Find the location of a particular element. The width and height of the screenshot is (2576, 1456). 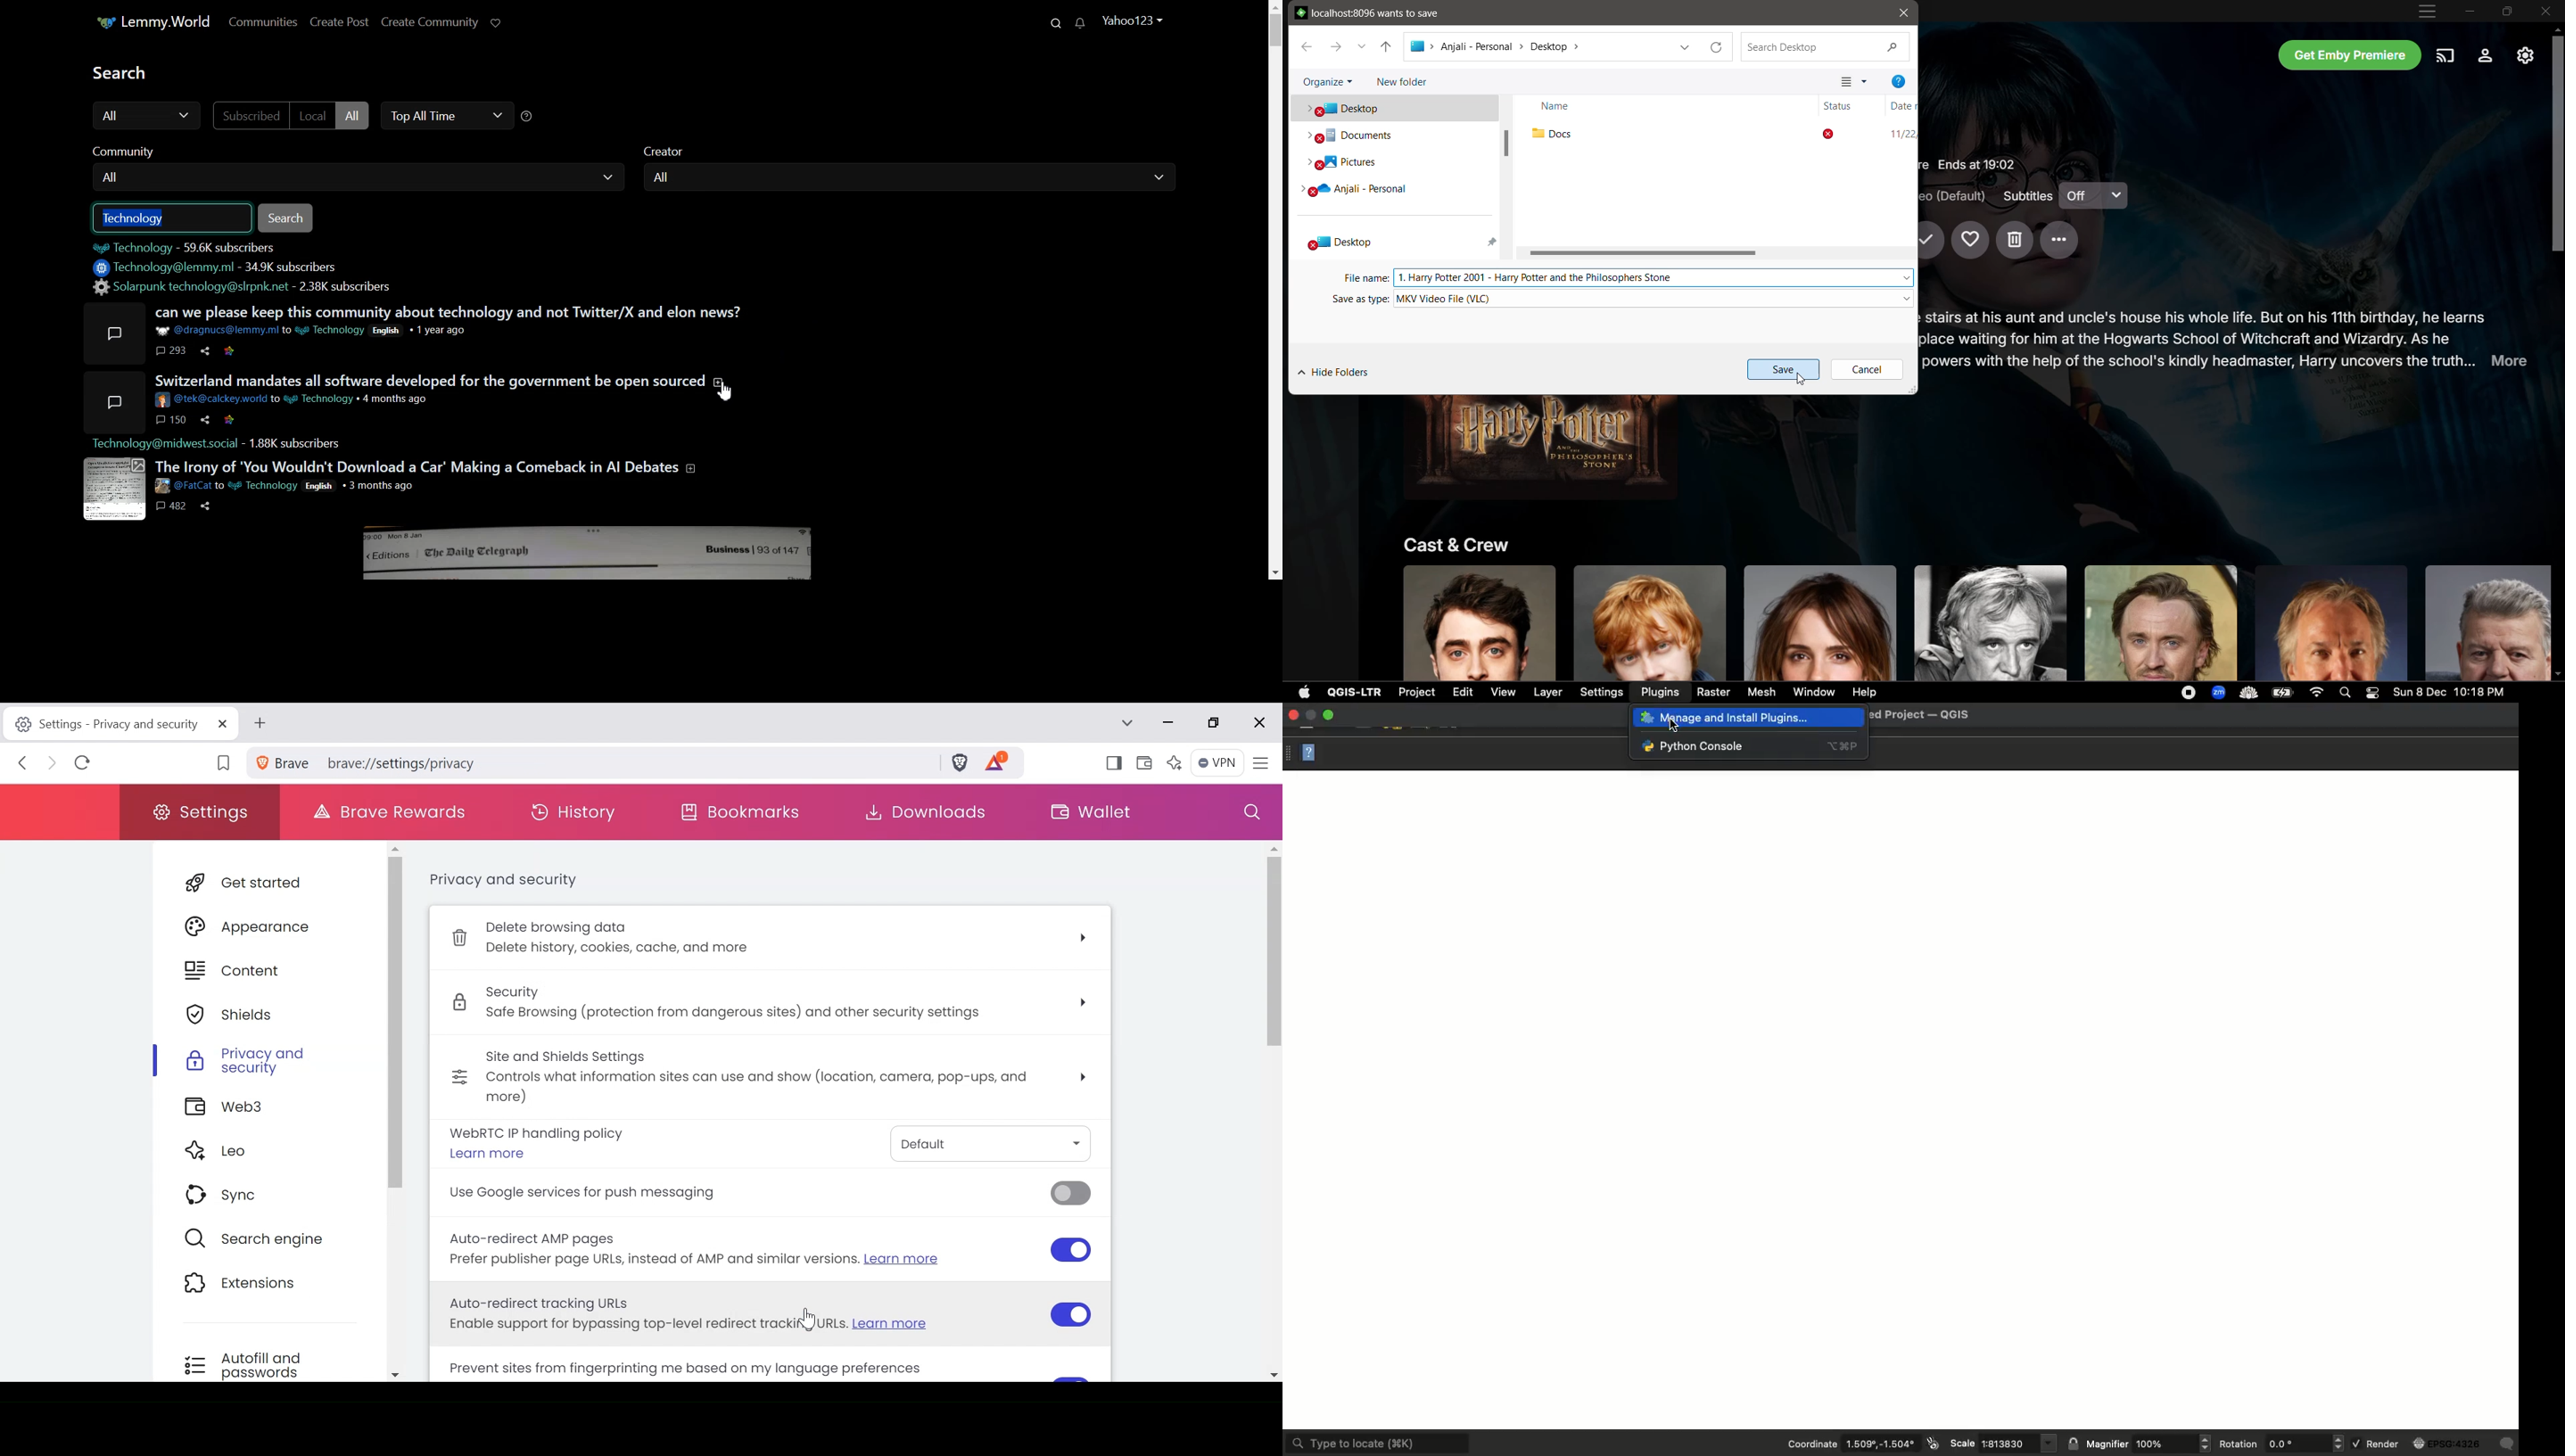

Scale is located at coordinates (2001, 1444).